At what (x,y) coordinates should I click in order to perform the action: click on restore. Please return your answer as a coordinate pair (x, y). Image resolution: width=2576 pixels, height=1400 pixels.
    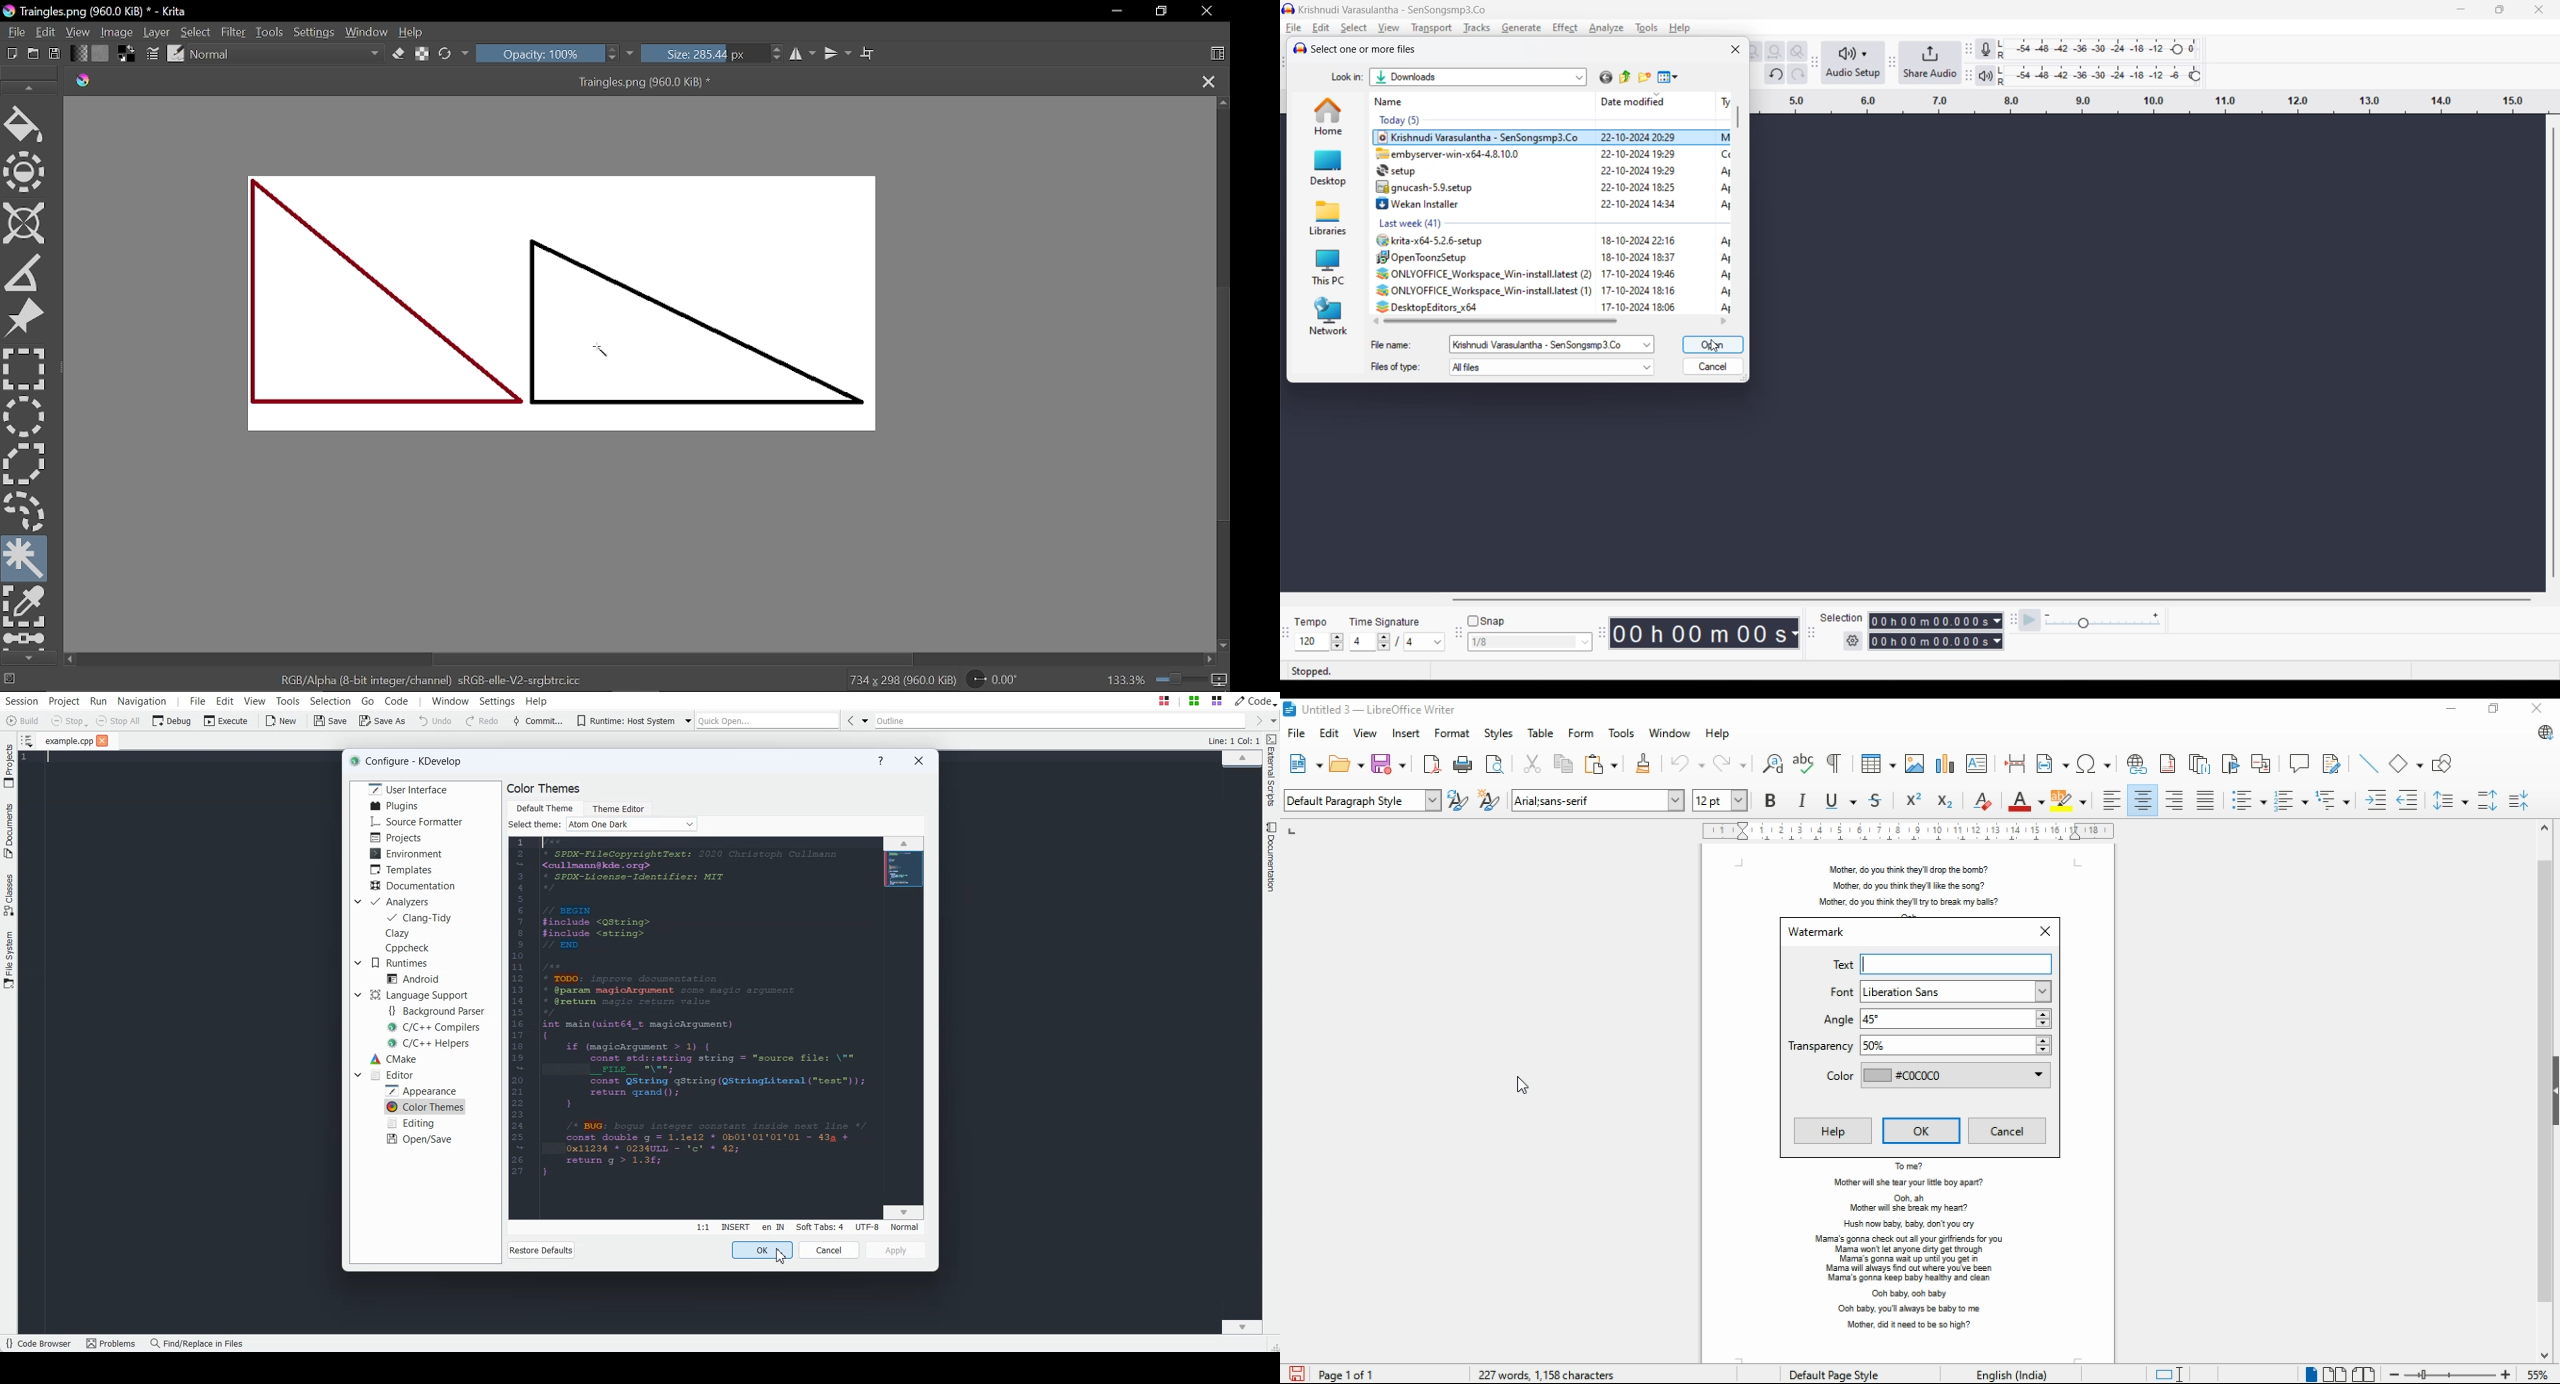
    Looking at the image, I should click on (2491, 709).